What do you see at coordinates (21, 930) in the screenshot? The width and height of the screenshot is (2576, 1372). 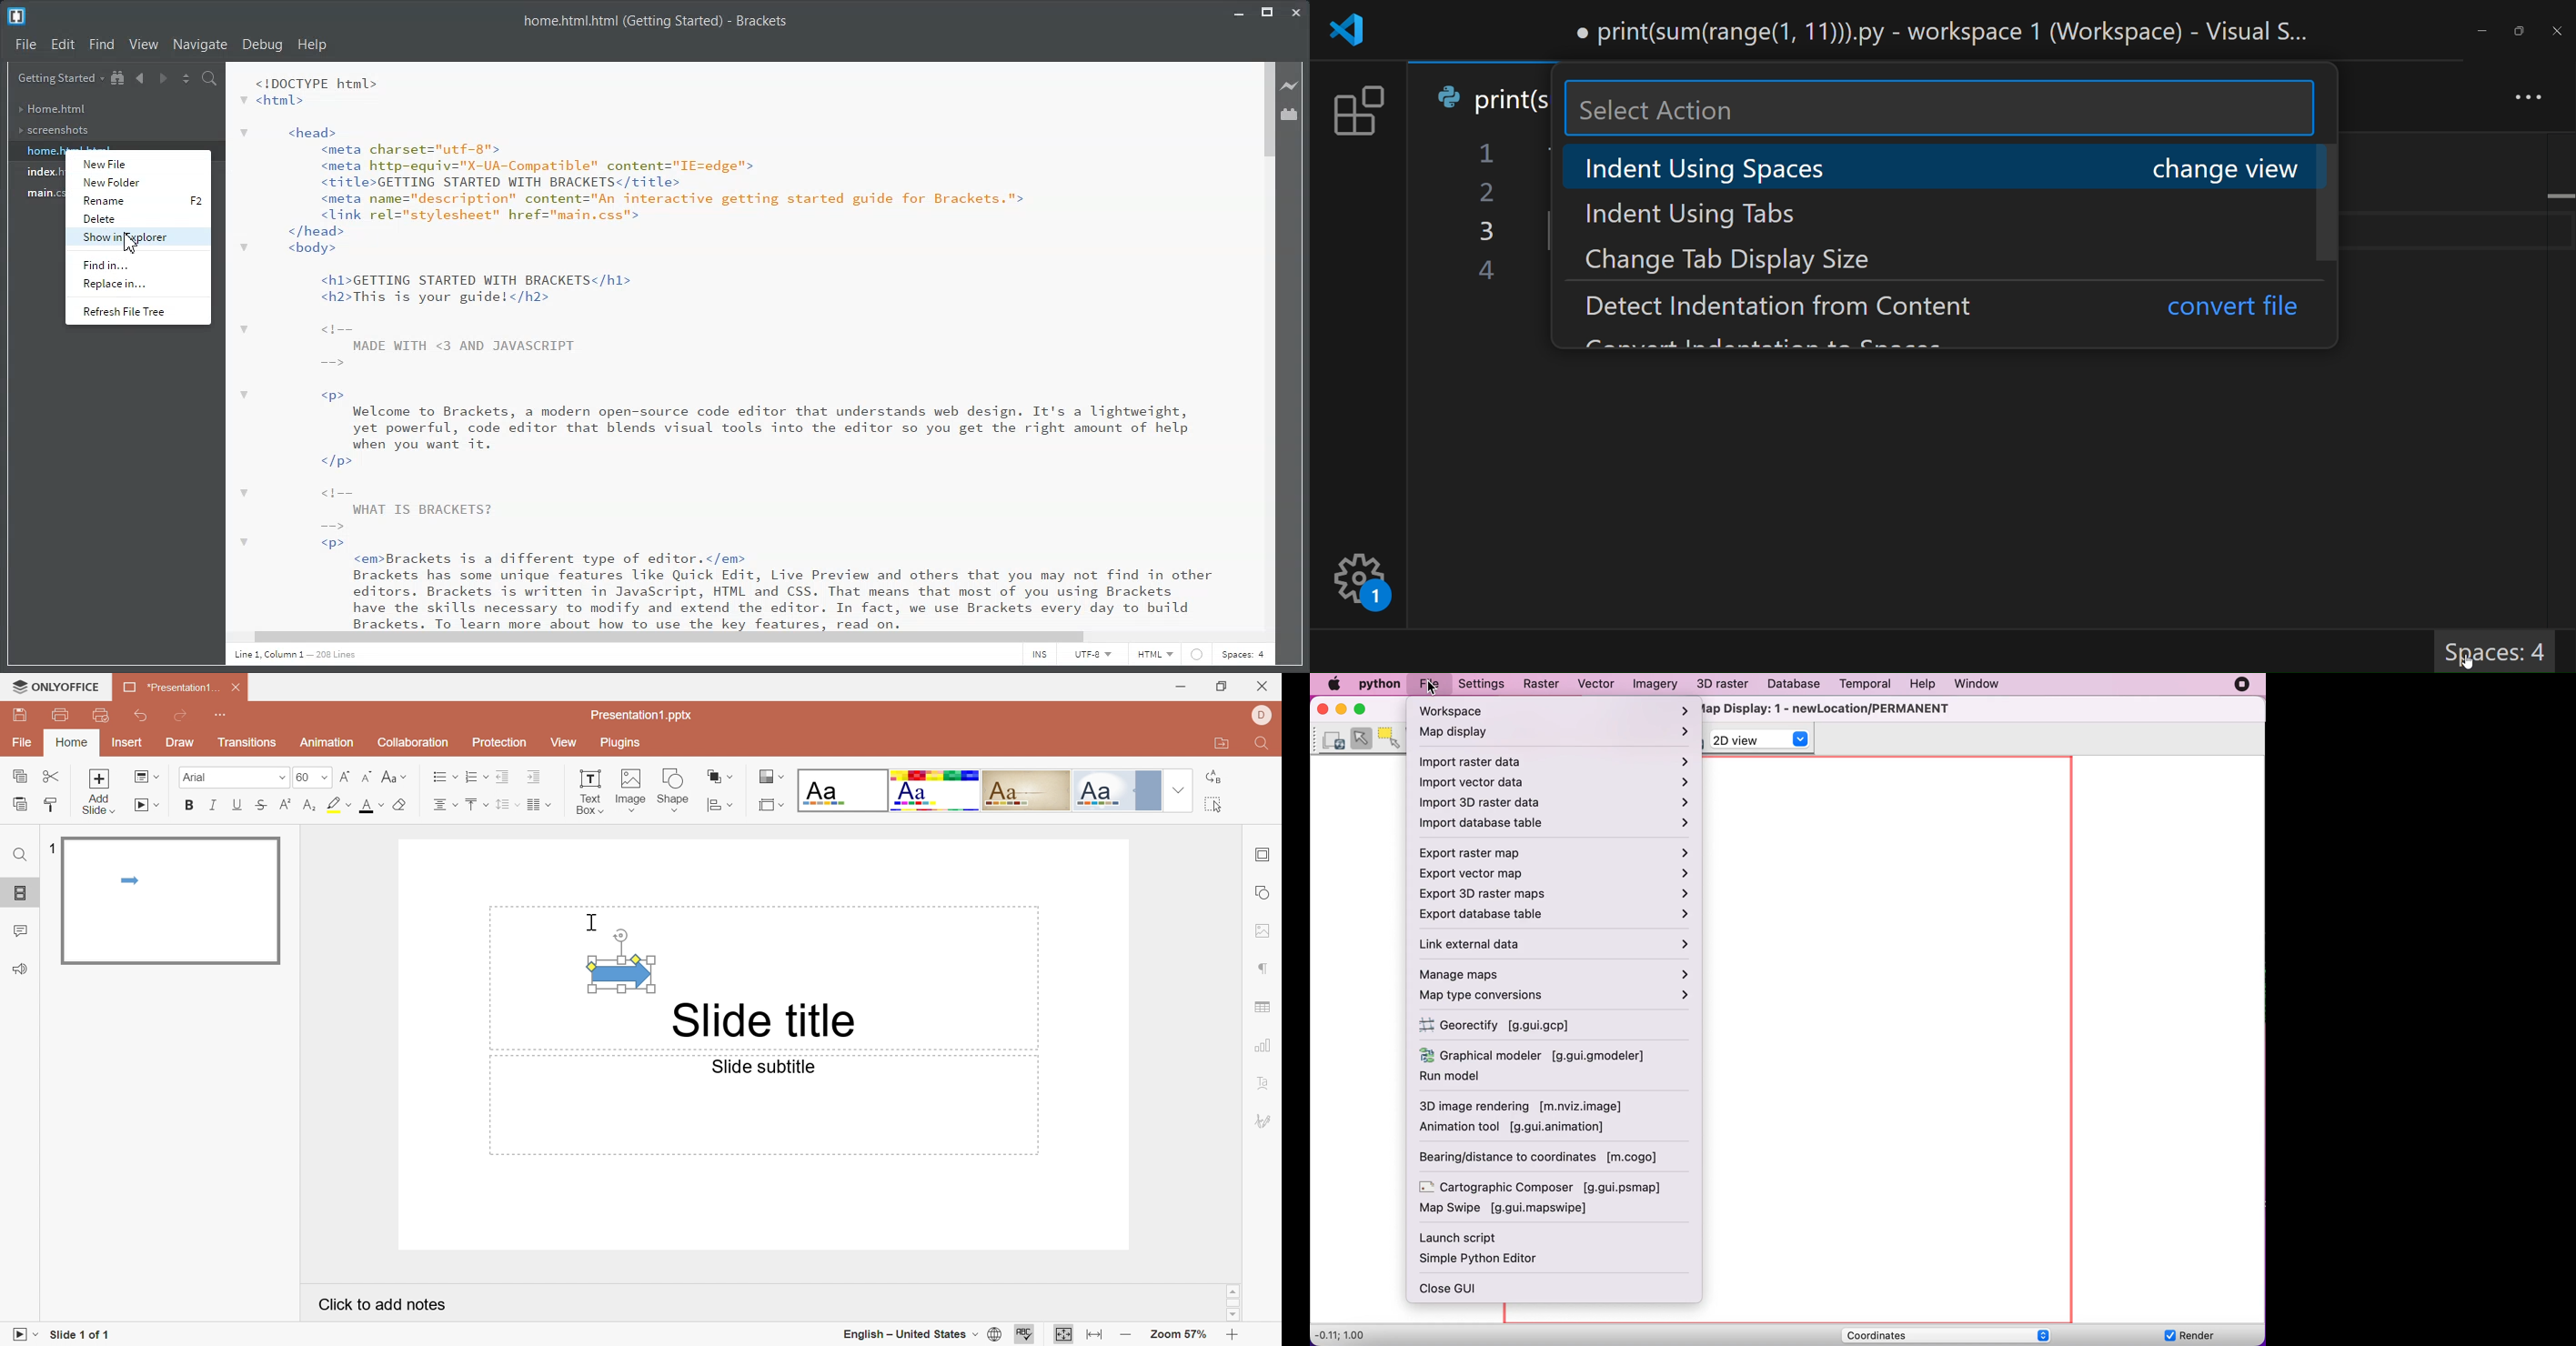 I see `Comments` at bounding box center [21, 930].